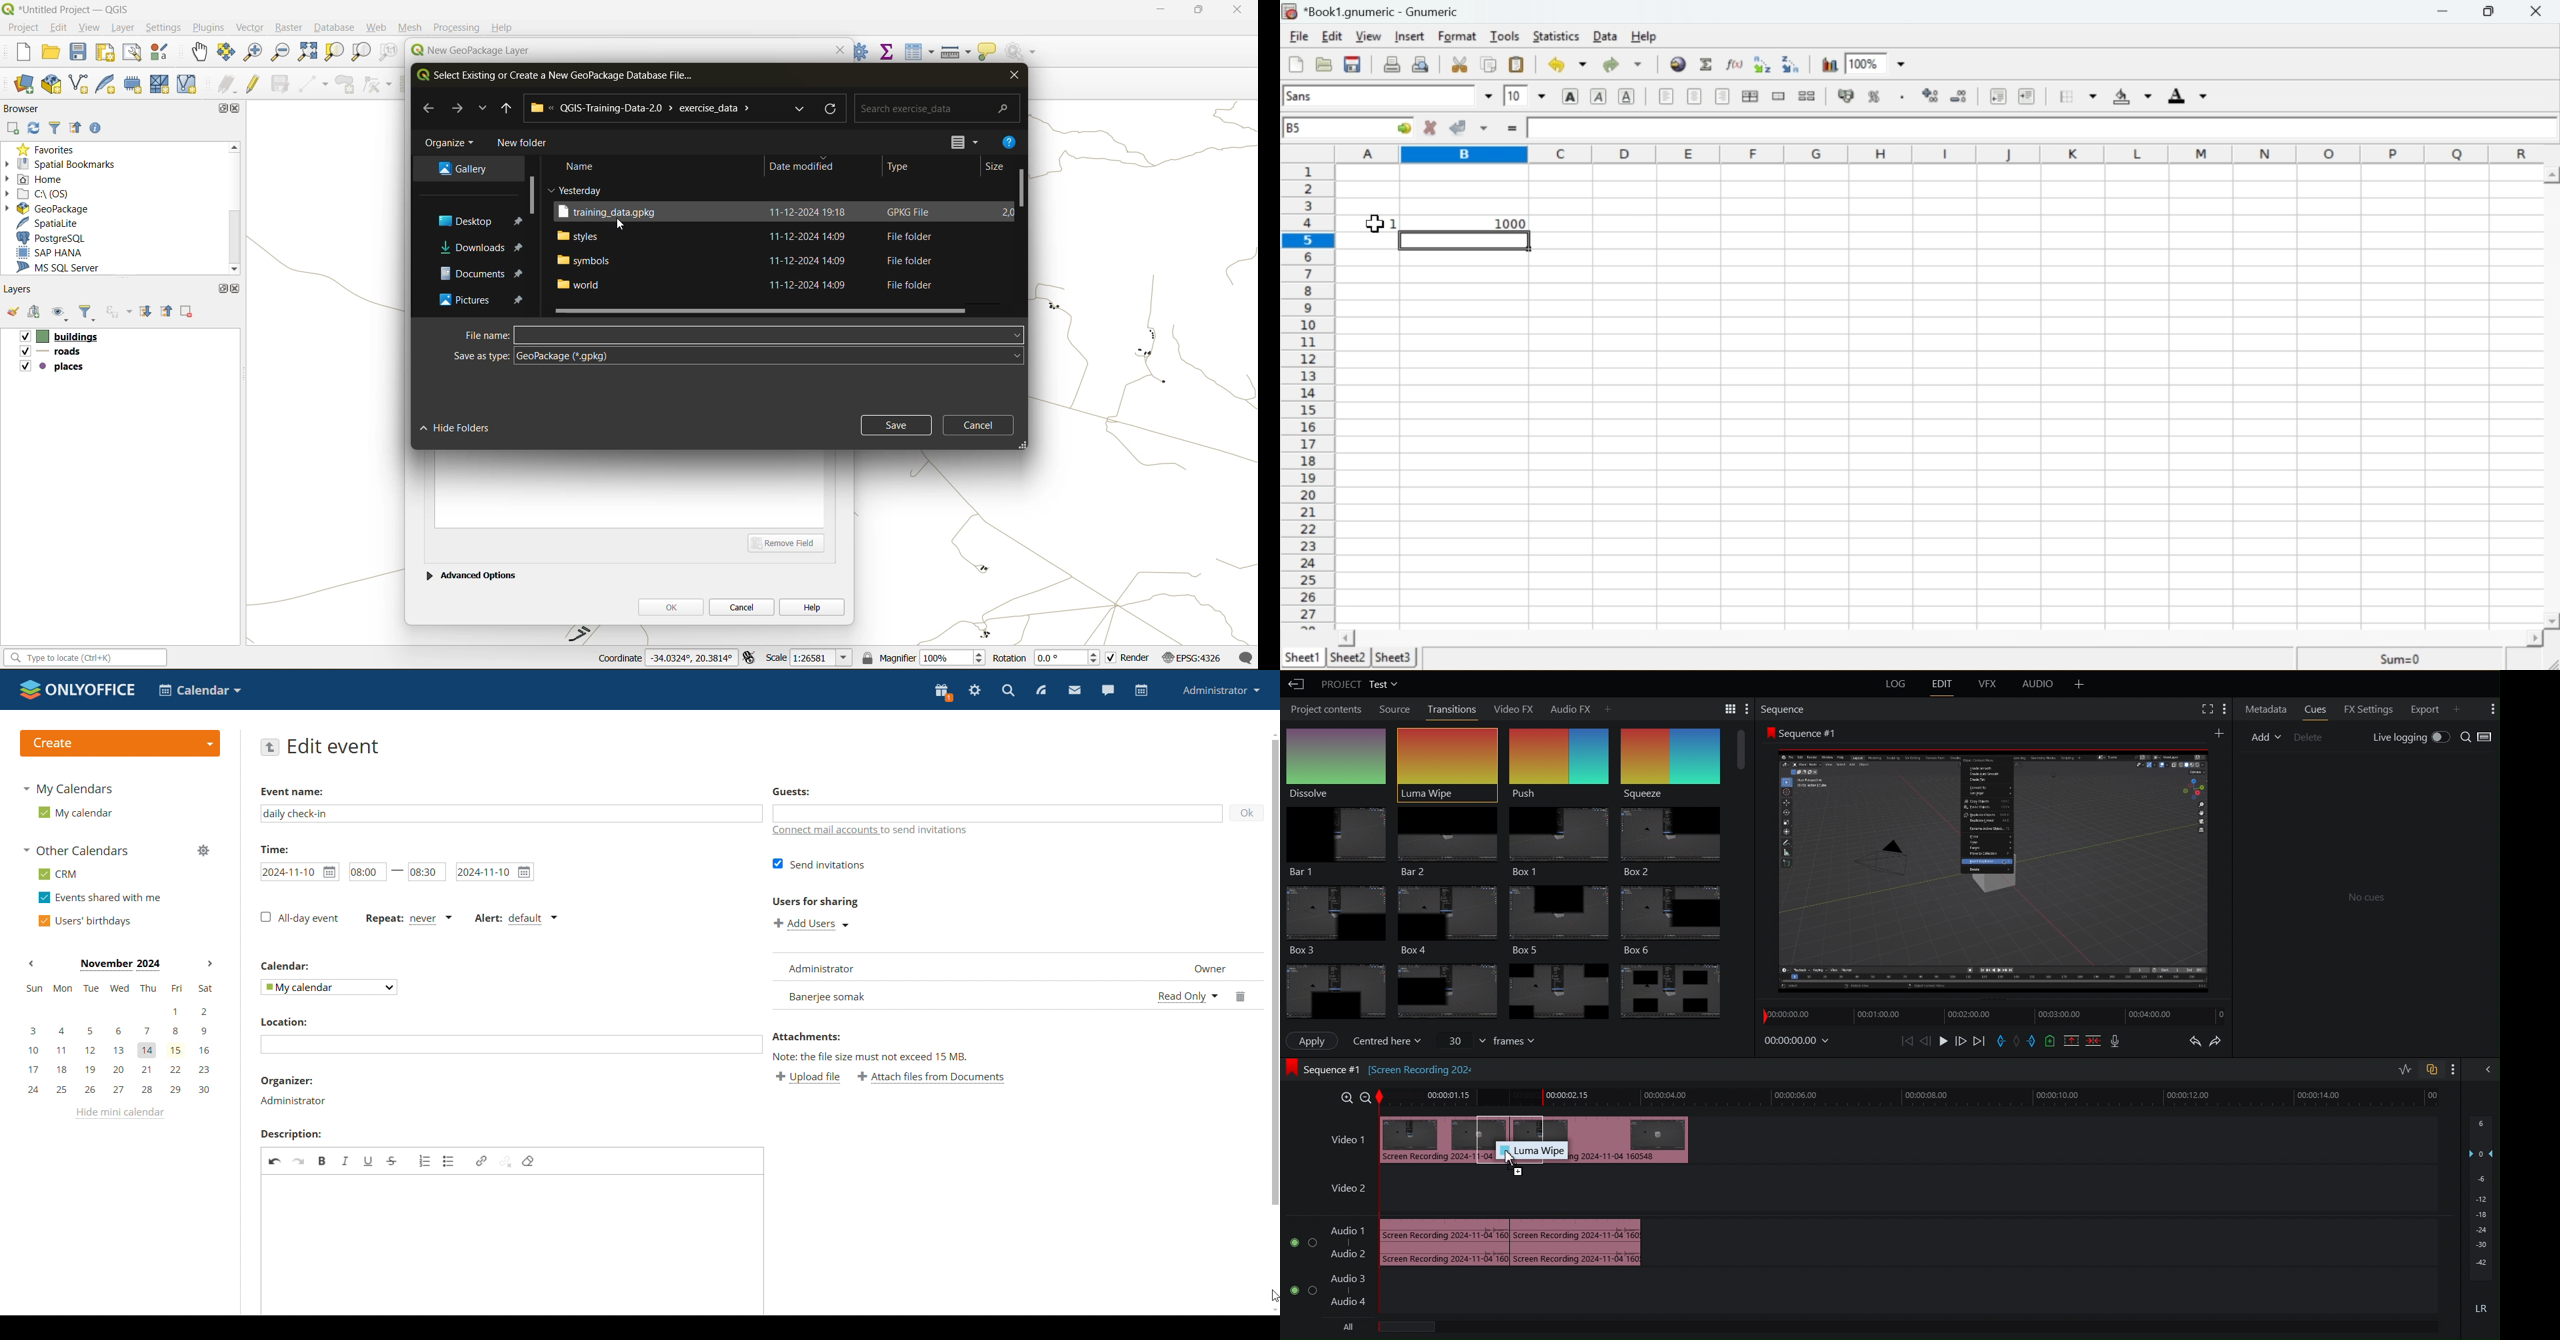 This screenshot has height=1344, width=2576. I want to click on Sort by descending, so click(1958, 96).